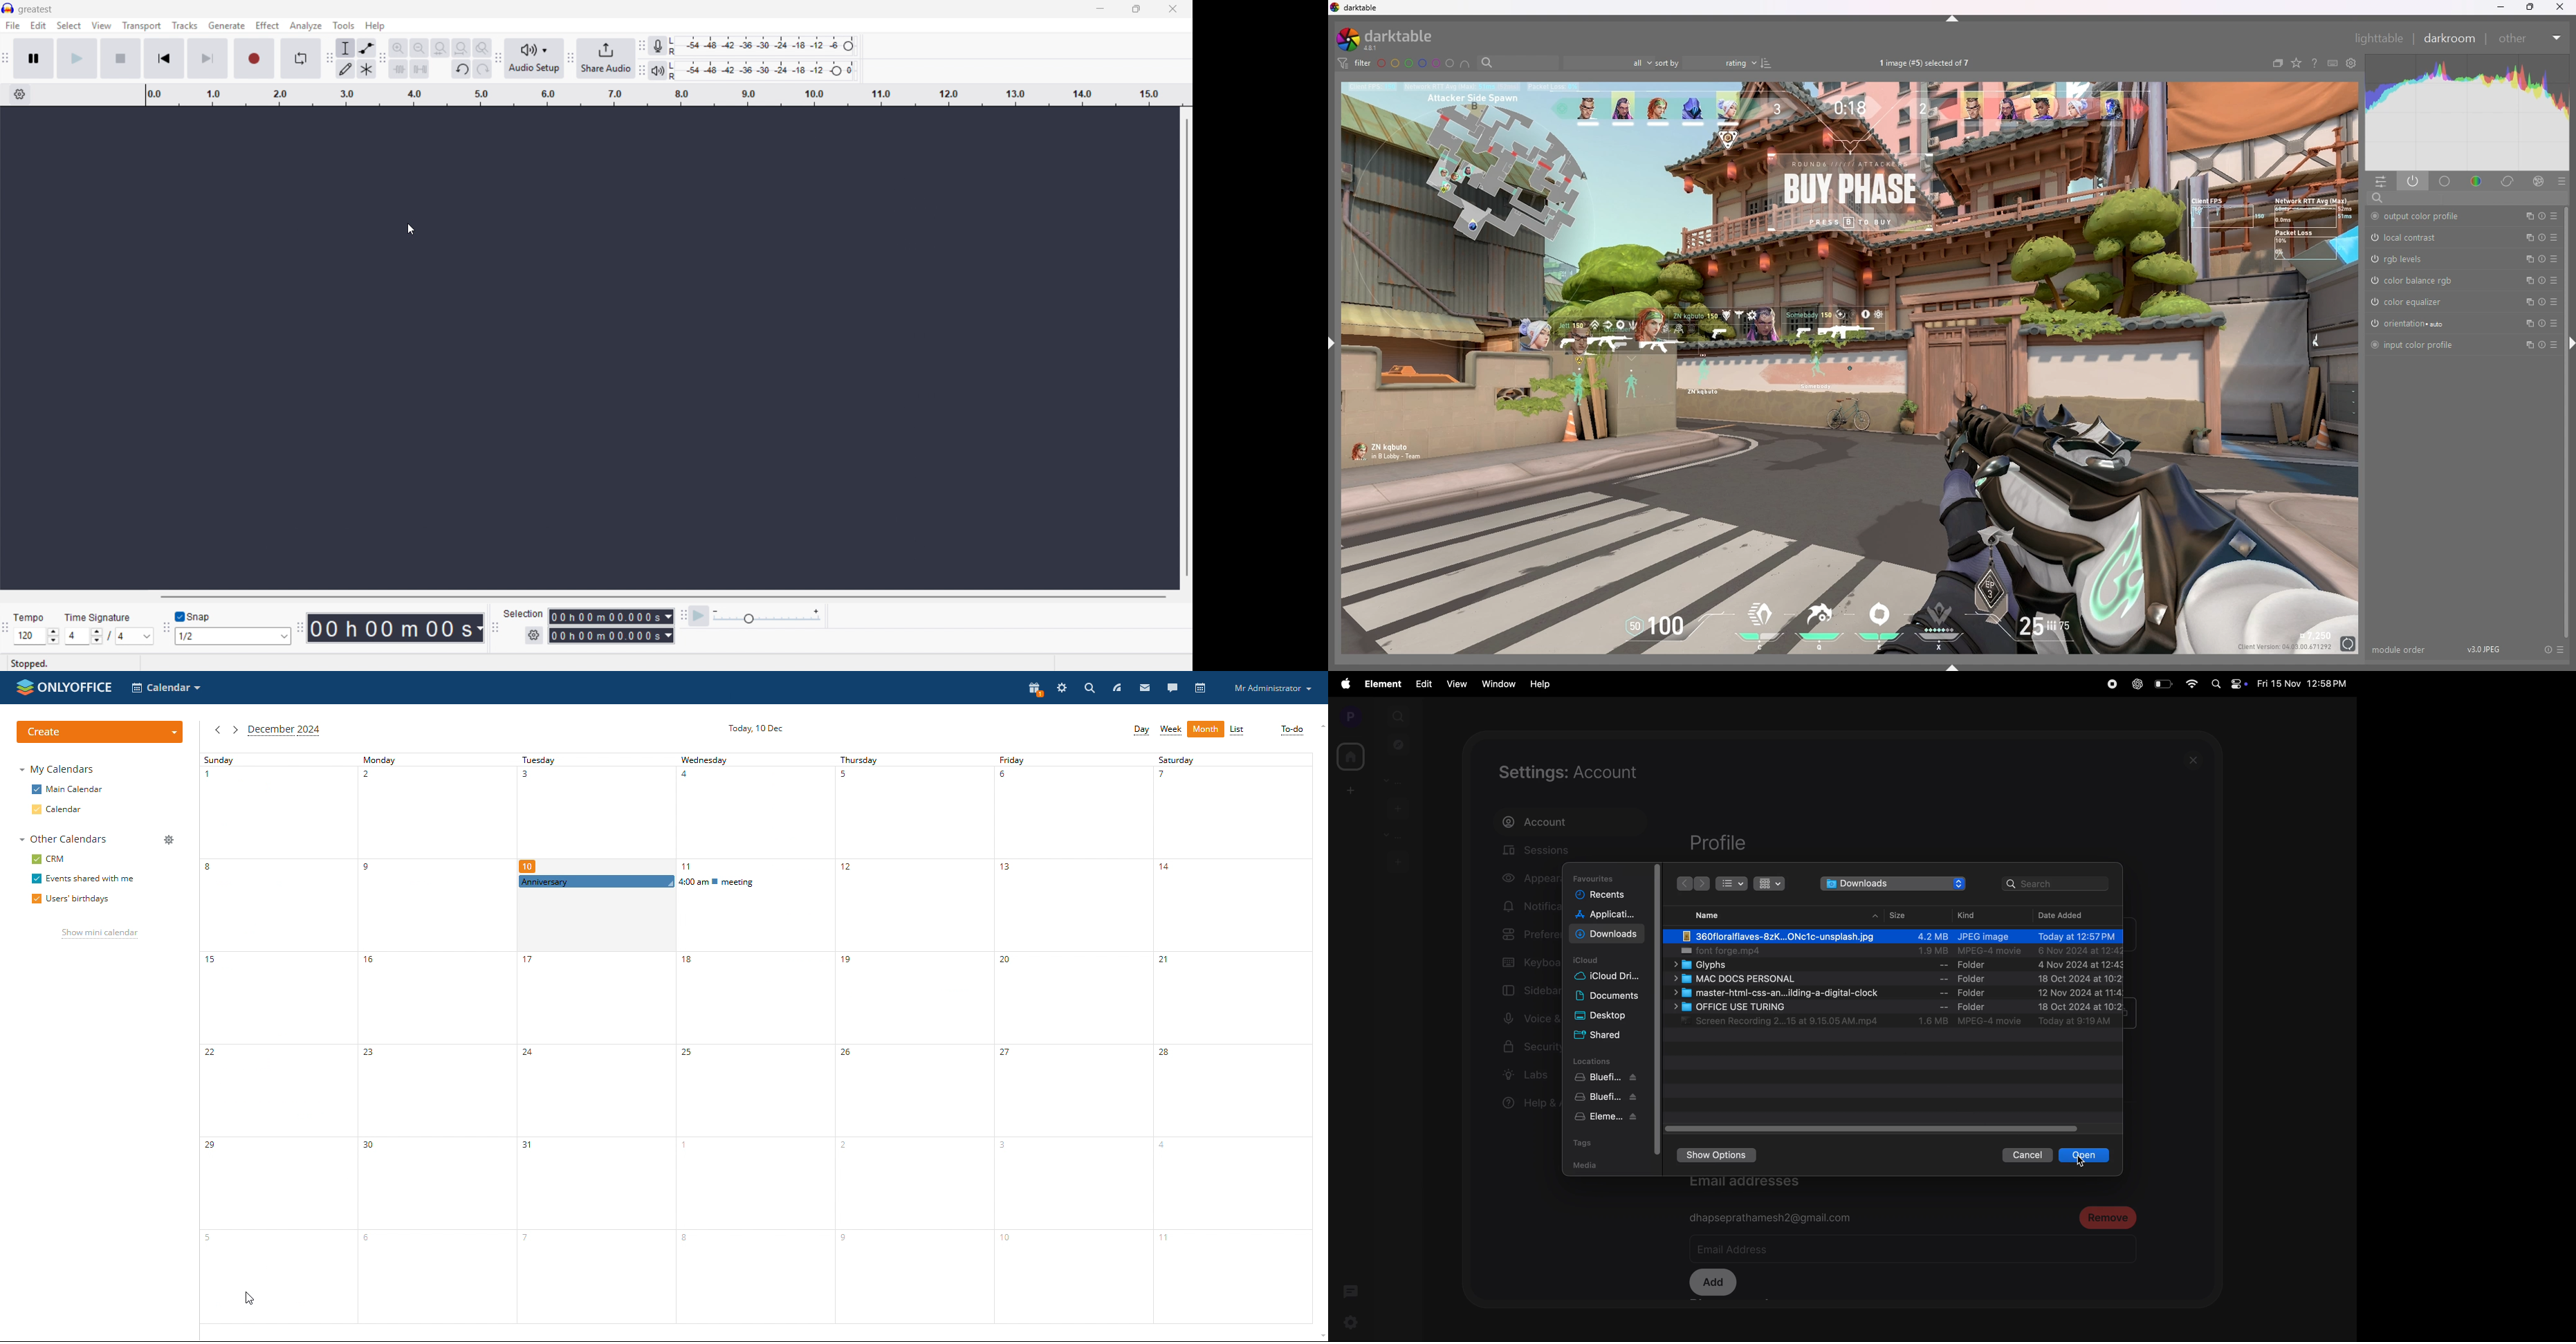  What do you see at coordinates (2381, 38) in the screenshot?
I see `lighttable` at bounding box center [2381, 38].